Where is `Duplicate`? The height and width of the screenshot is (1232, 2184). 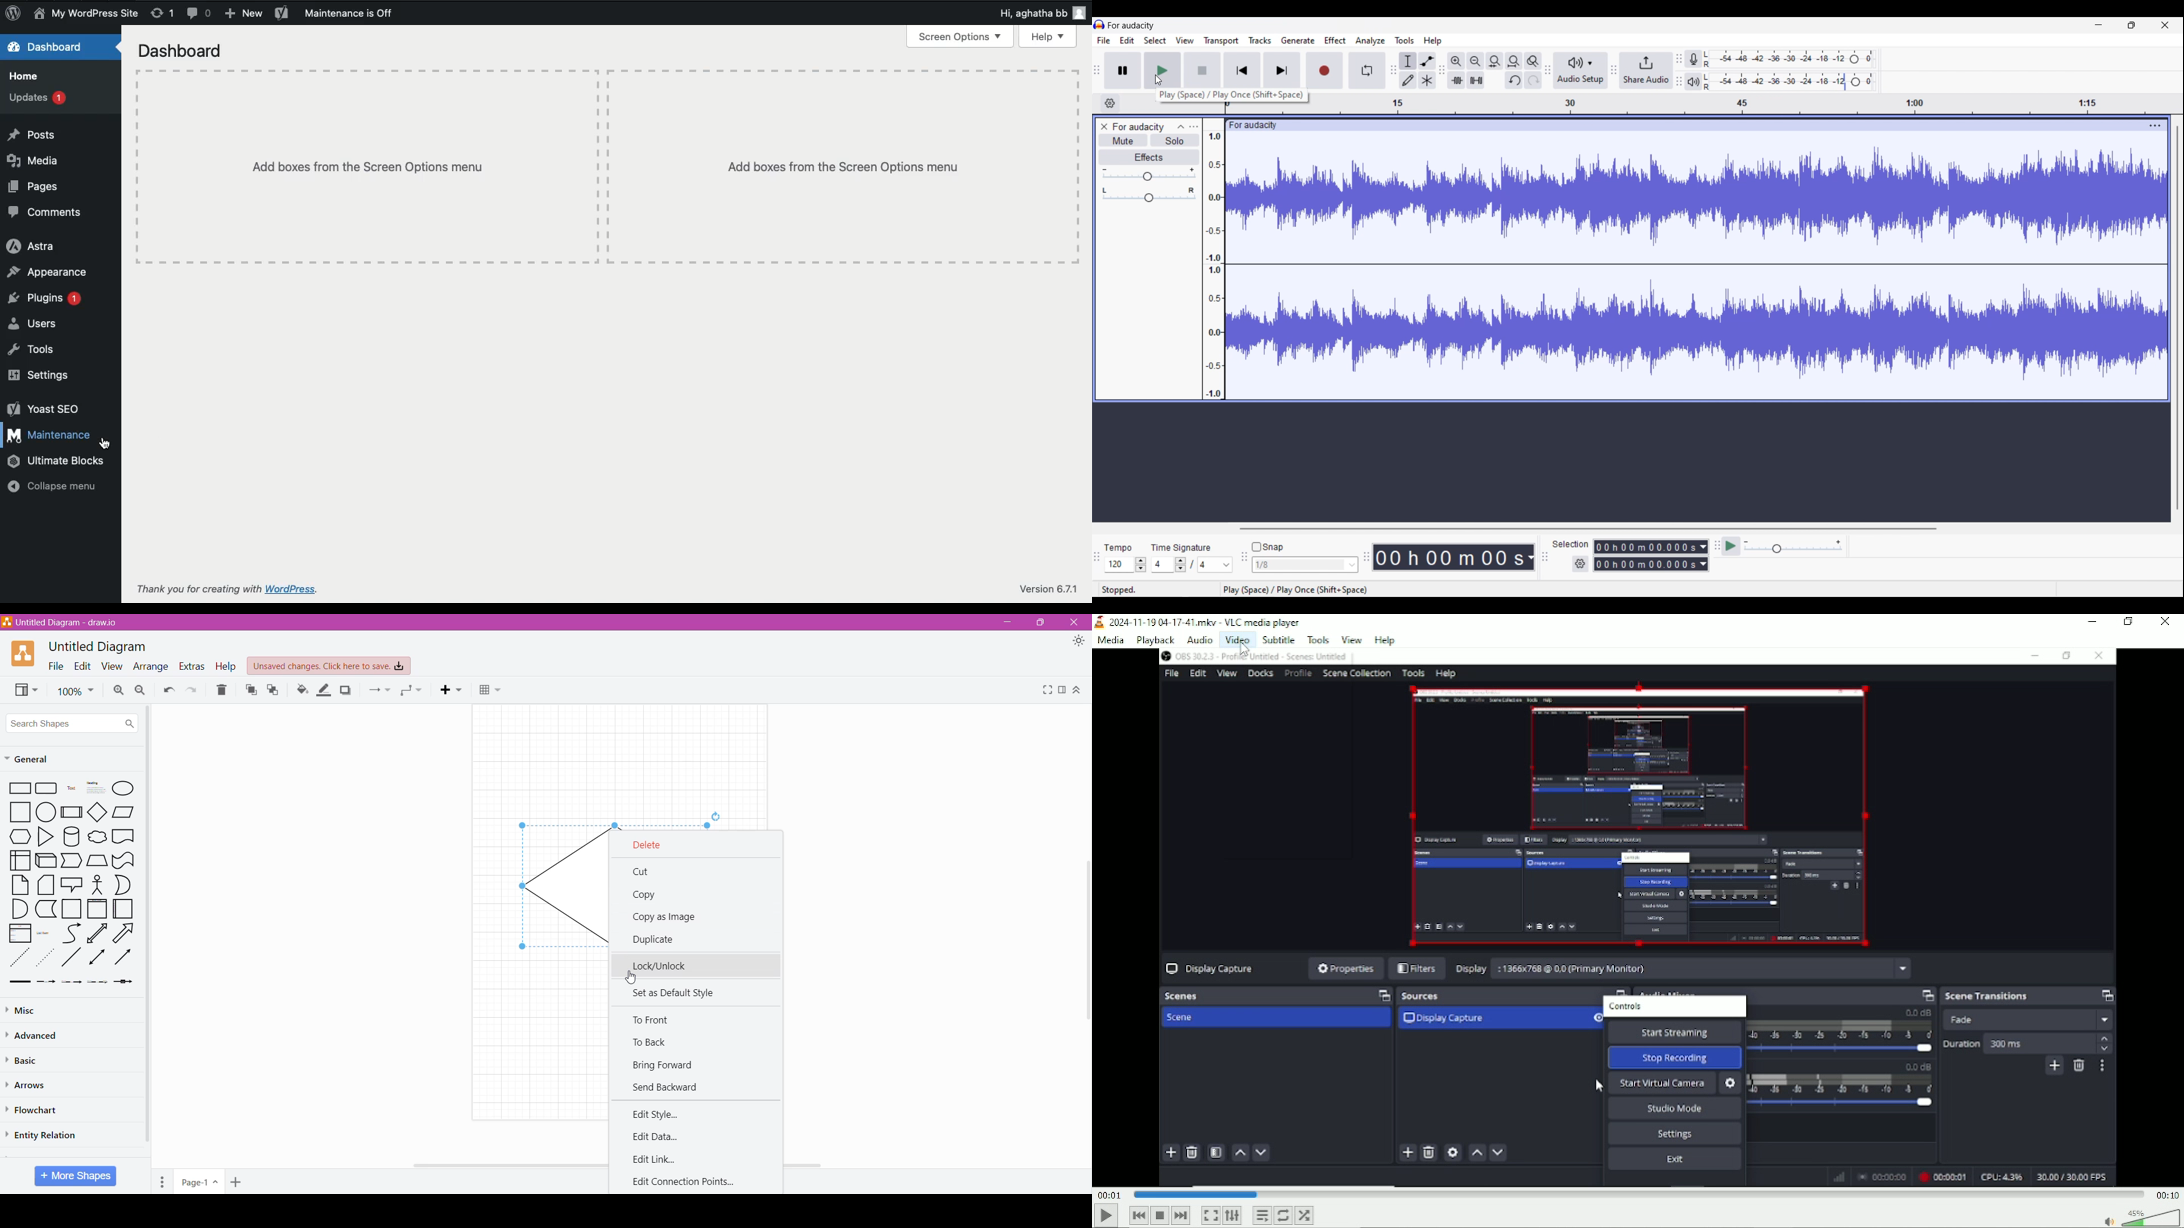 Duplicate is located at coordinates (656, 938).